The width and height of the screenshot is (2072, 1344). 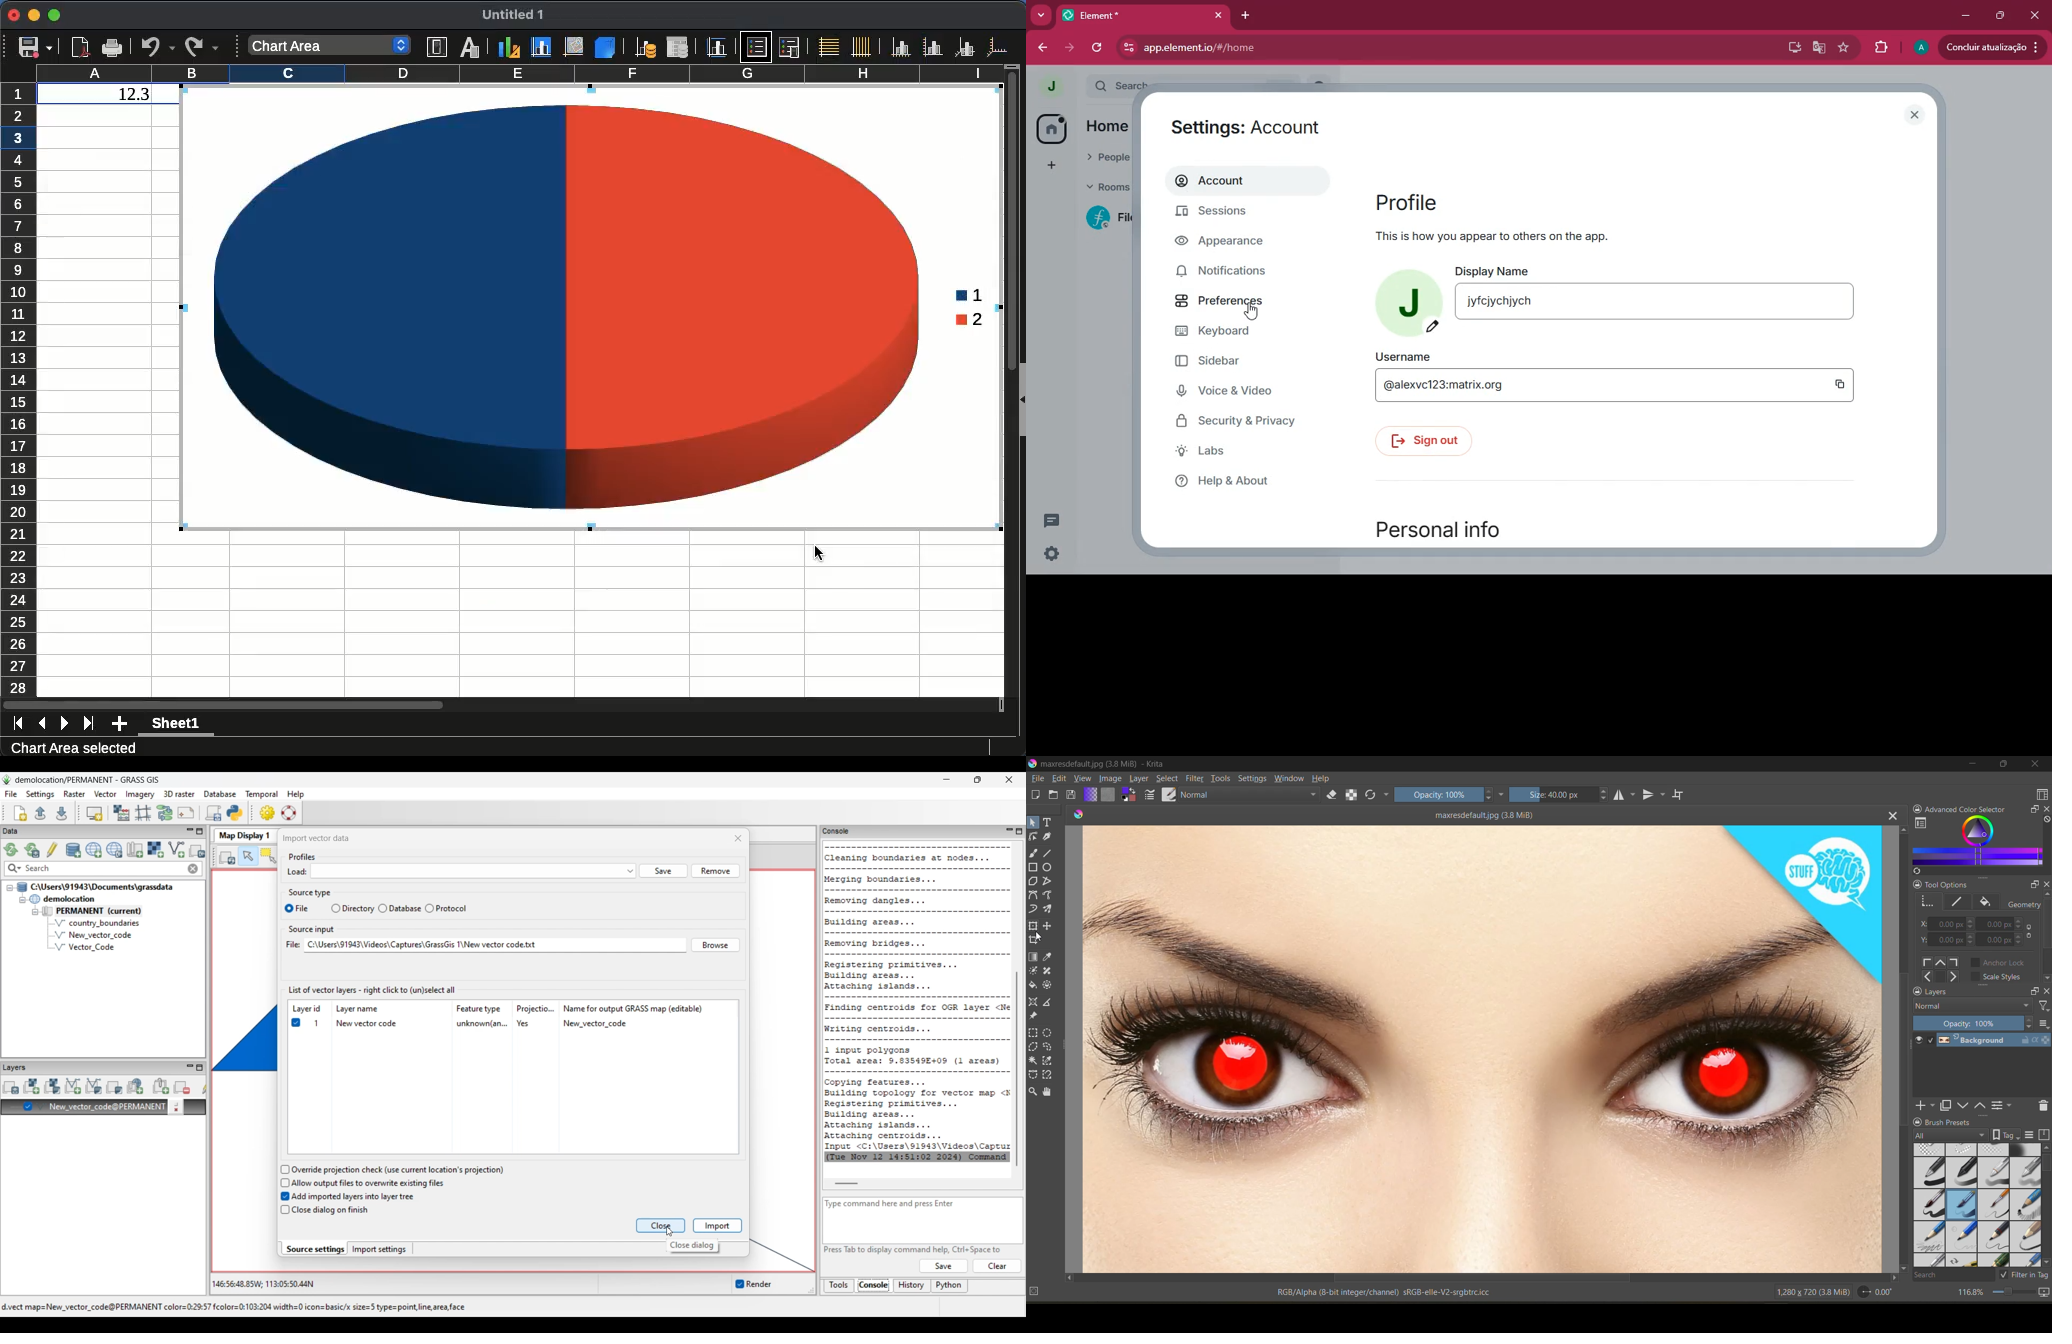 What do you see at coordinates (1049, 85) in the screenshot?
I see `profile` at bounding box center [1049, 85].